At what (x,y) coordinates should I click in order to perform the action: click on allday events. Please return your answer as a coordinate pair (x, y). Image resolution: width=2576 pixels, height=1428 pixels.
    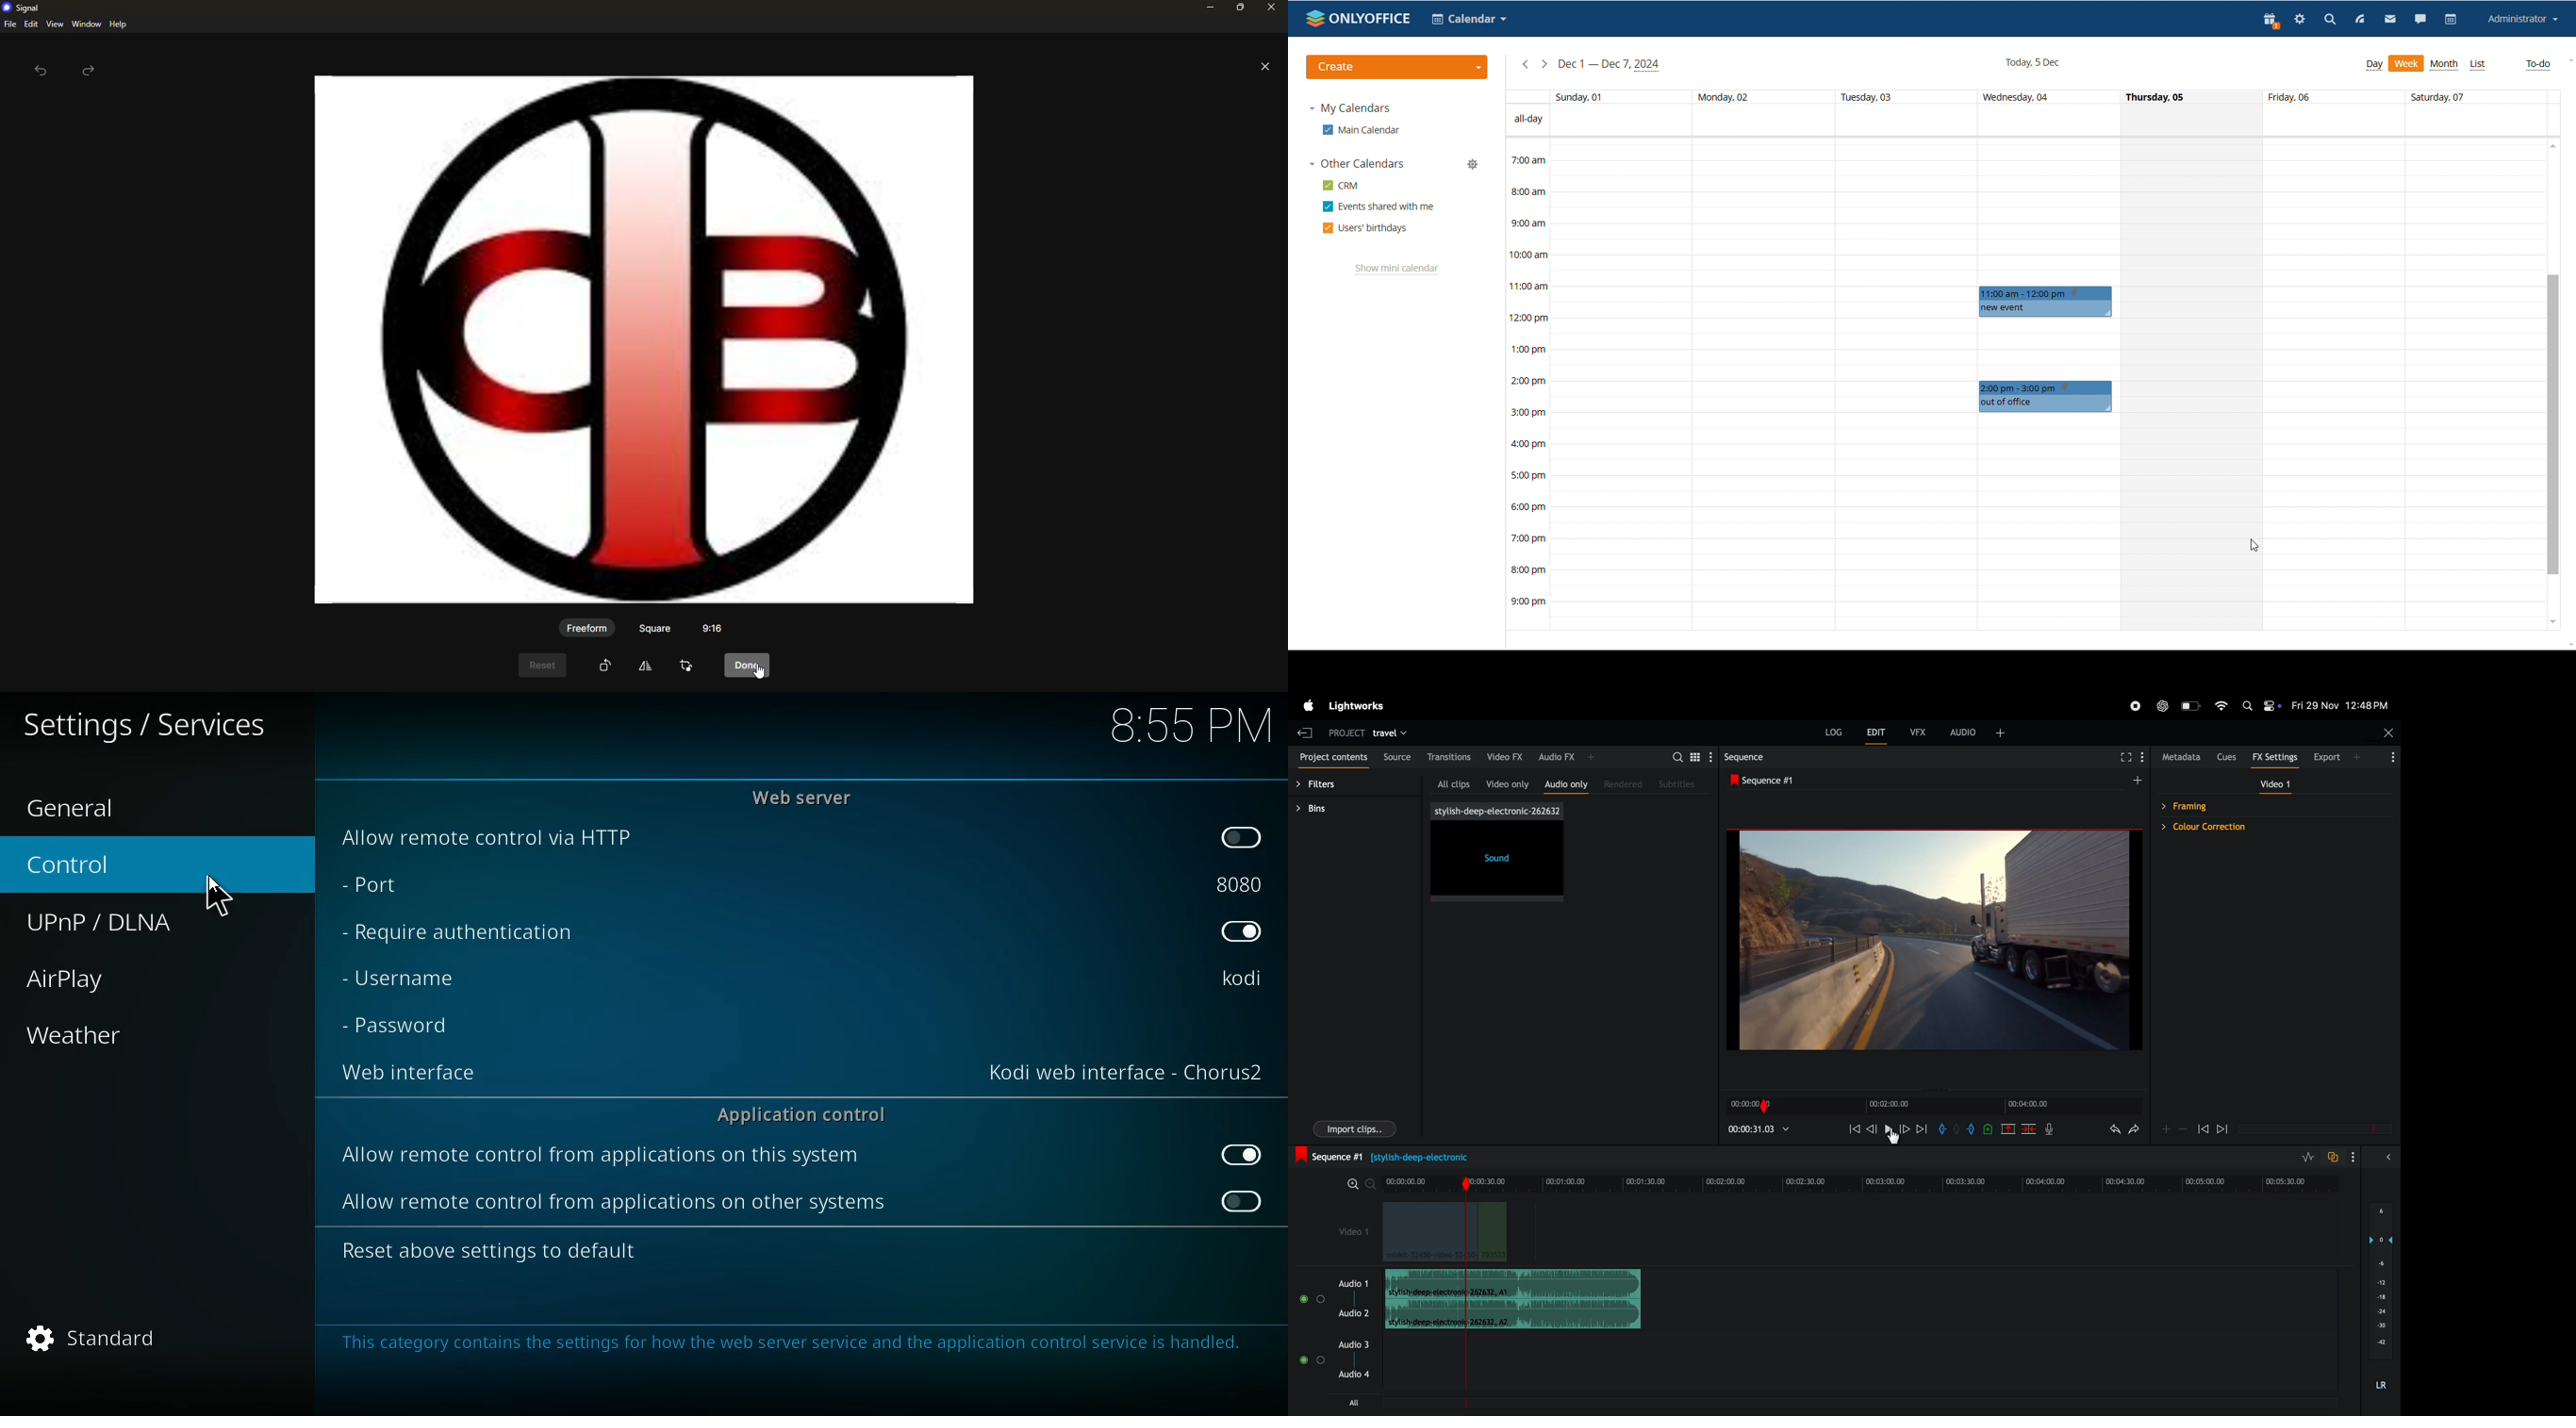
    Looking at the image, I should click on (2027, 119).